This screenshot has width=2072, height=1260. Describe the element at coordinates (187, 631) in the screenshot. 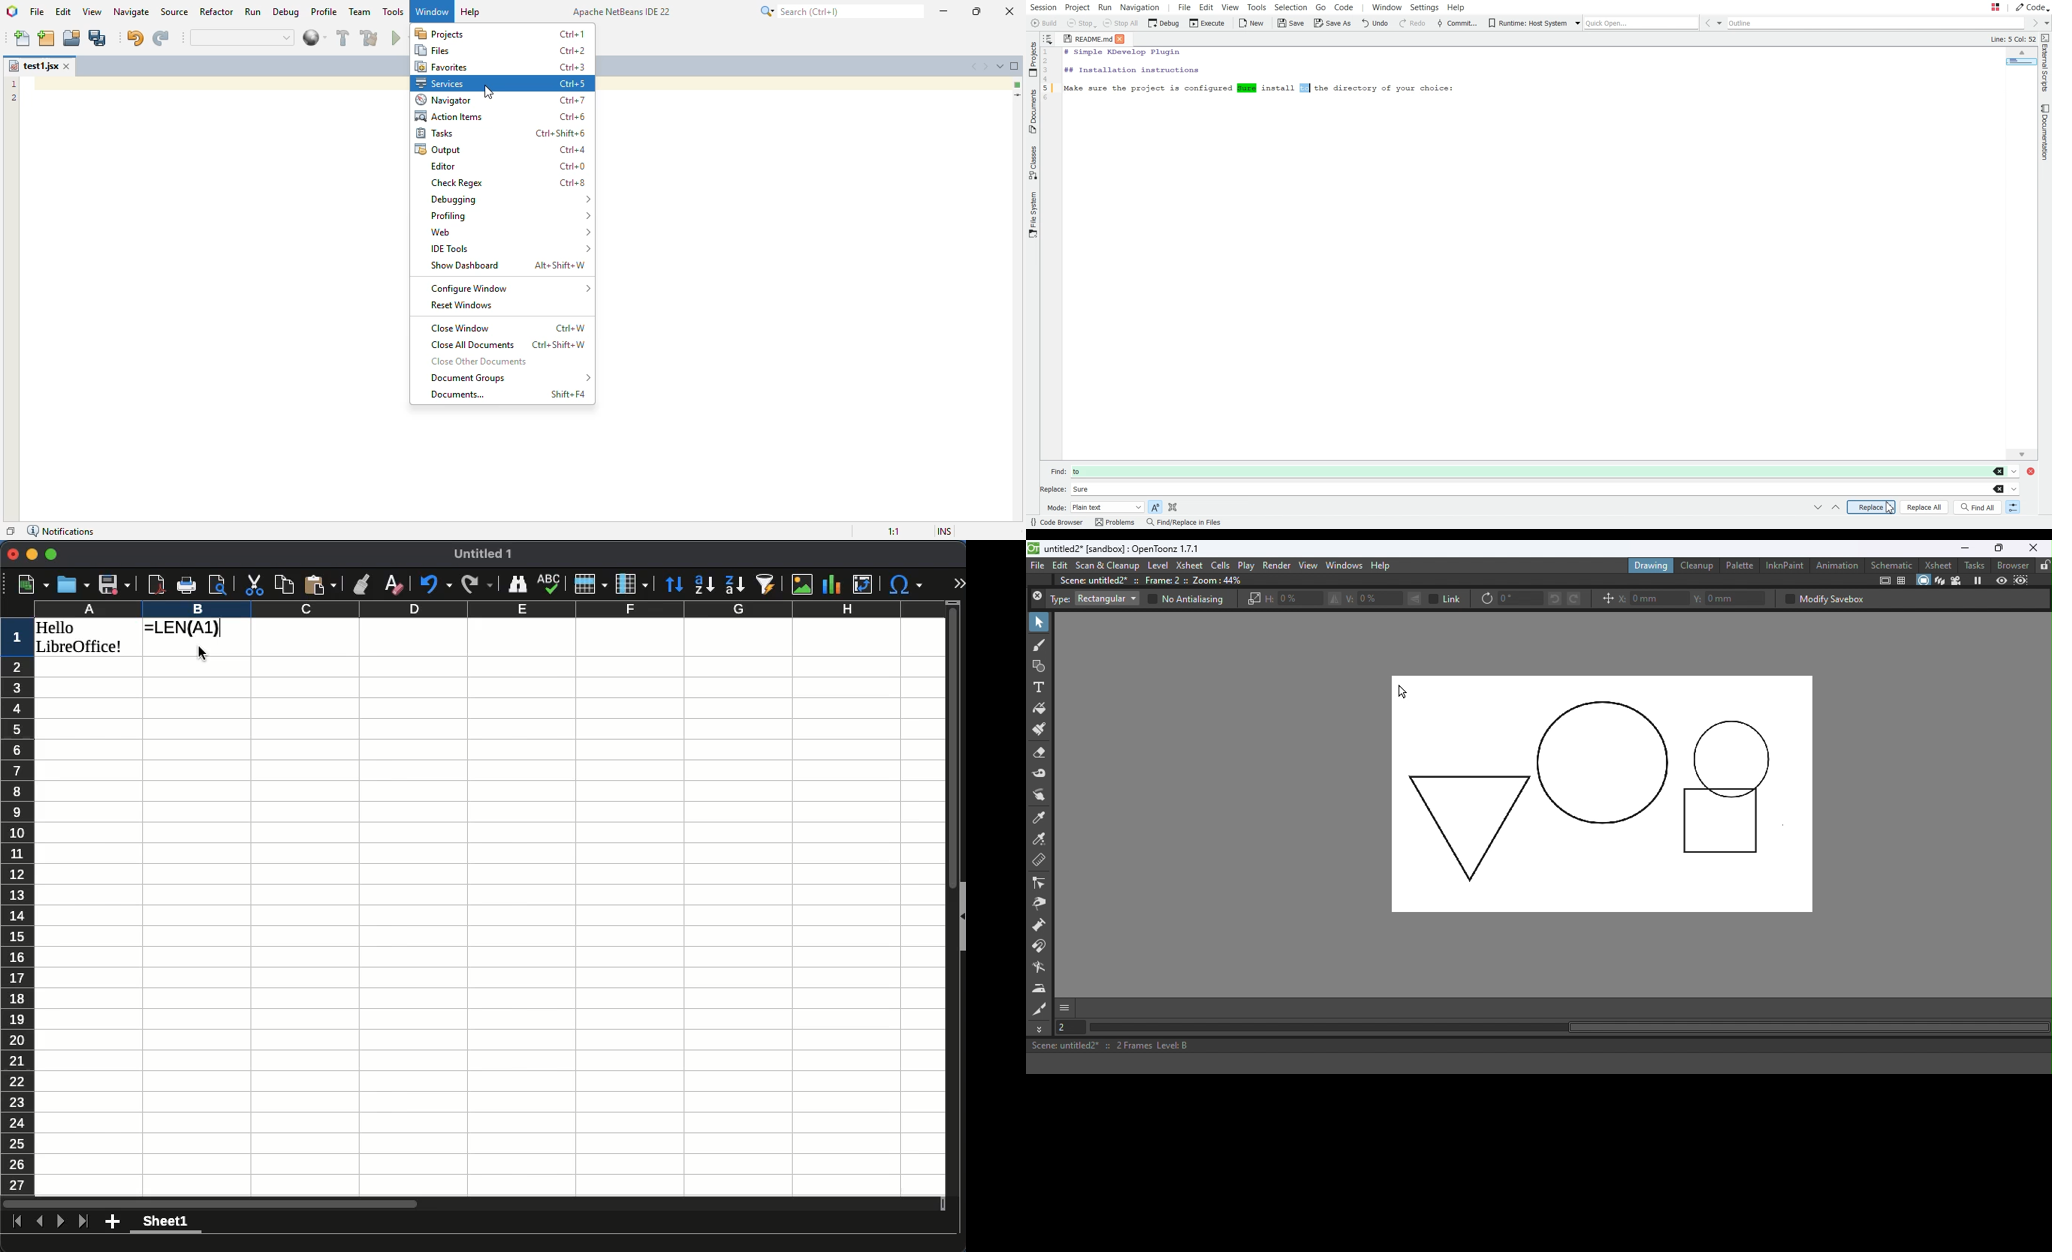

I see `=LEN(A1)` at that location.